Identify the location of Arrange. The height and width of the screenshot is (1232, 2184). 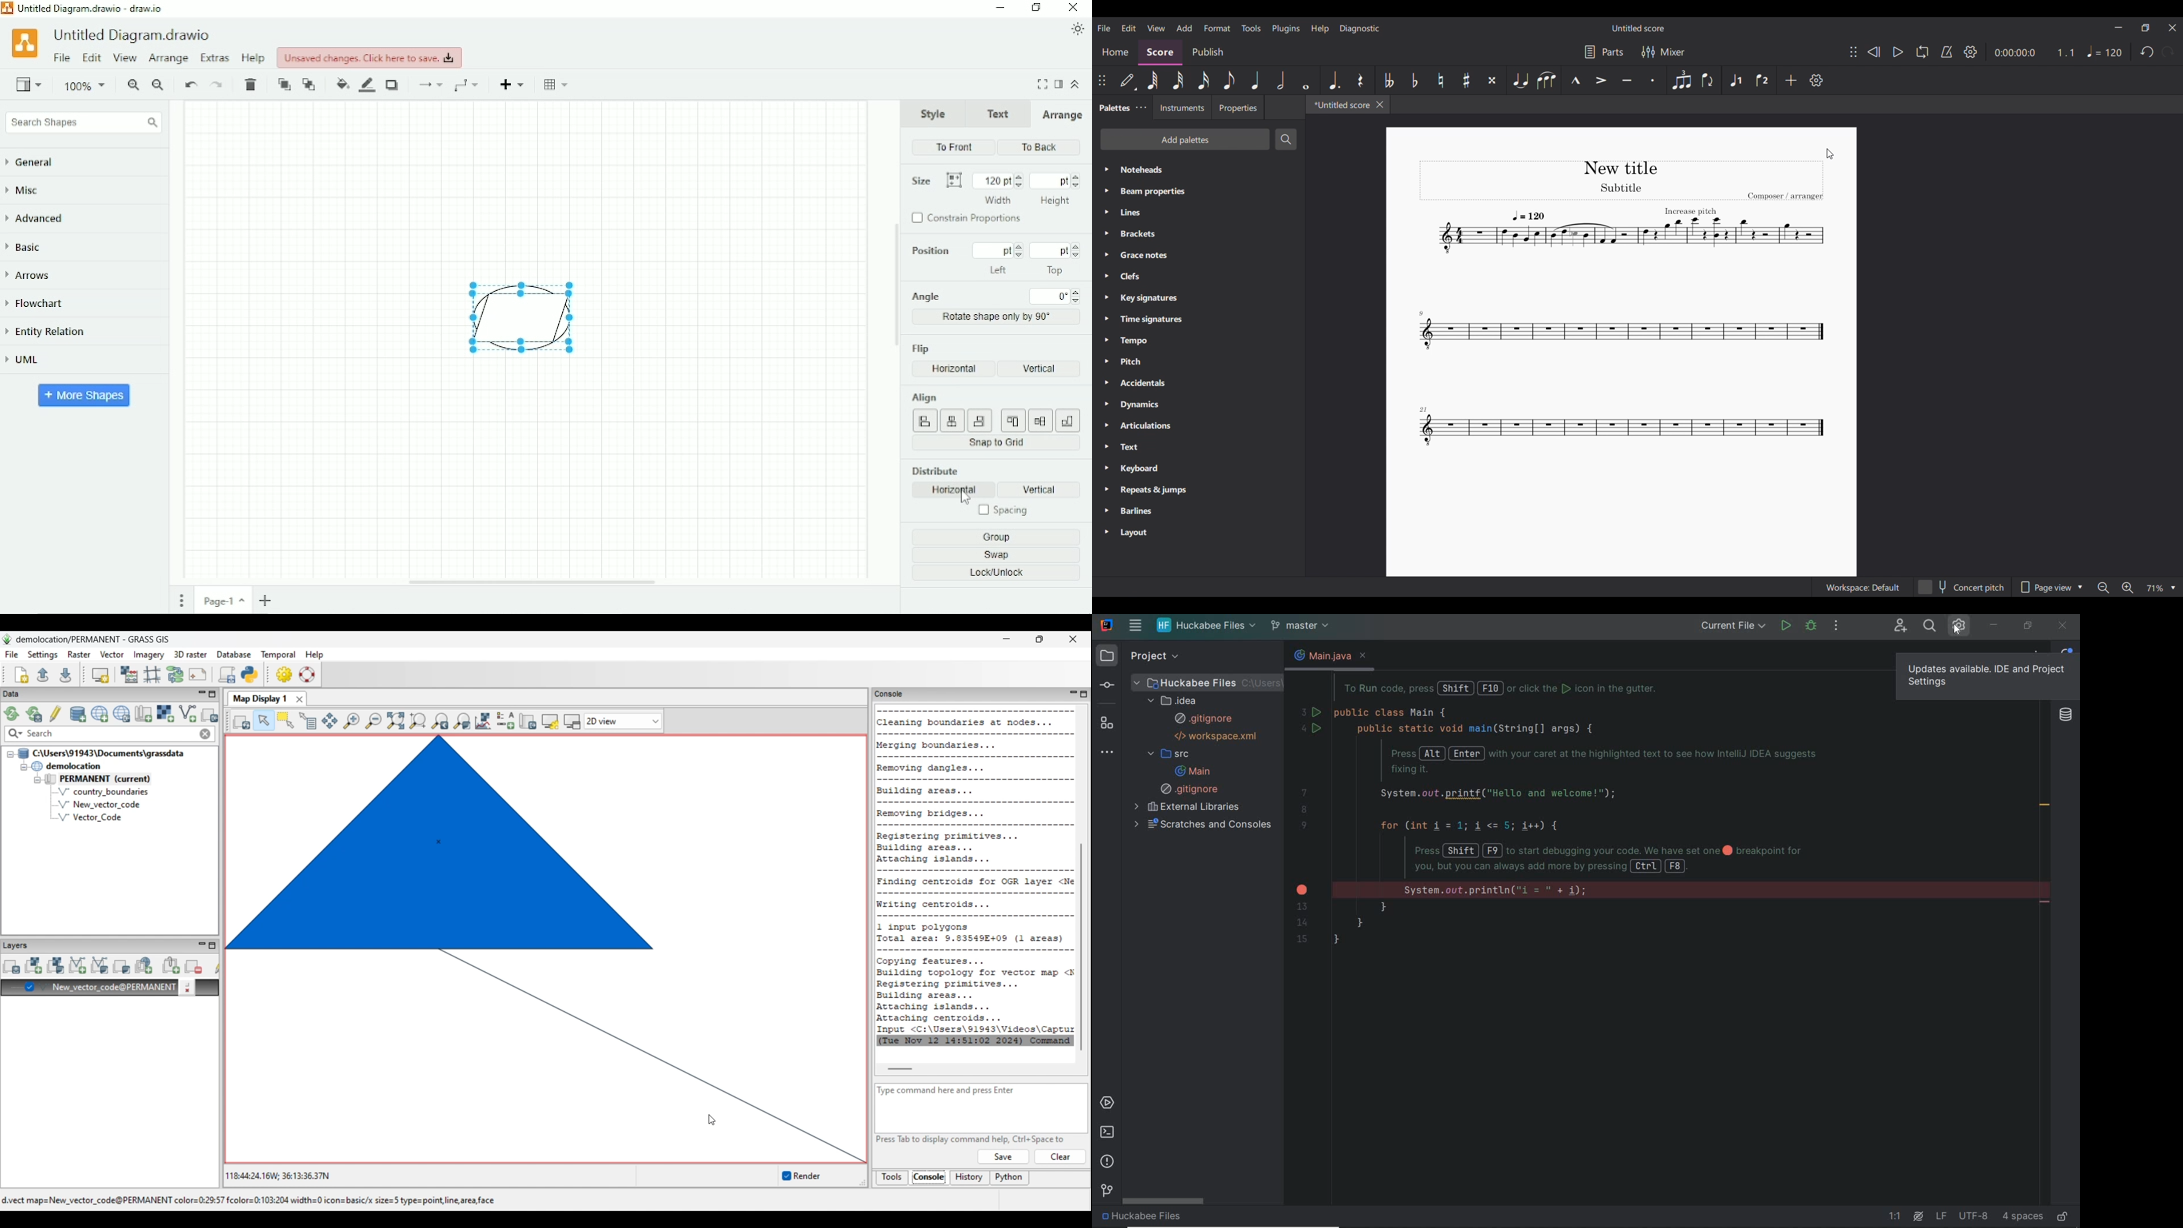
(168, 59).